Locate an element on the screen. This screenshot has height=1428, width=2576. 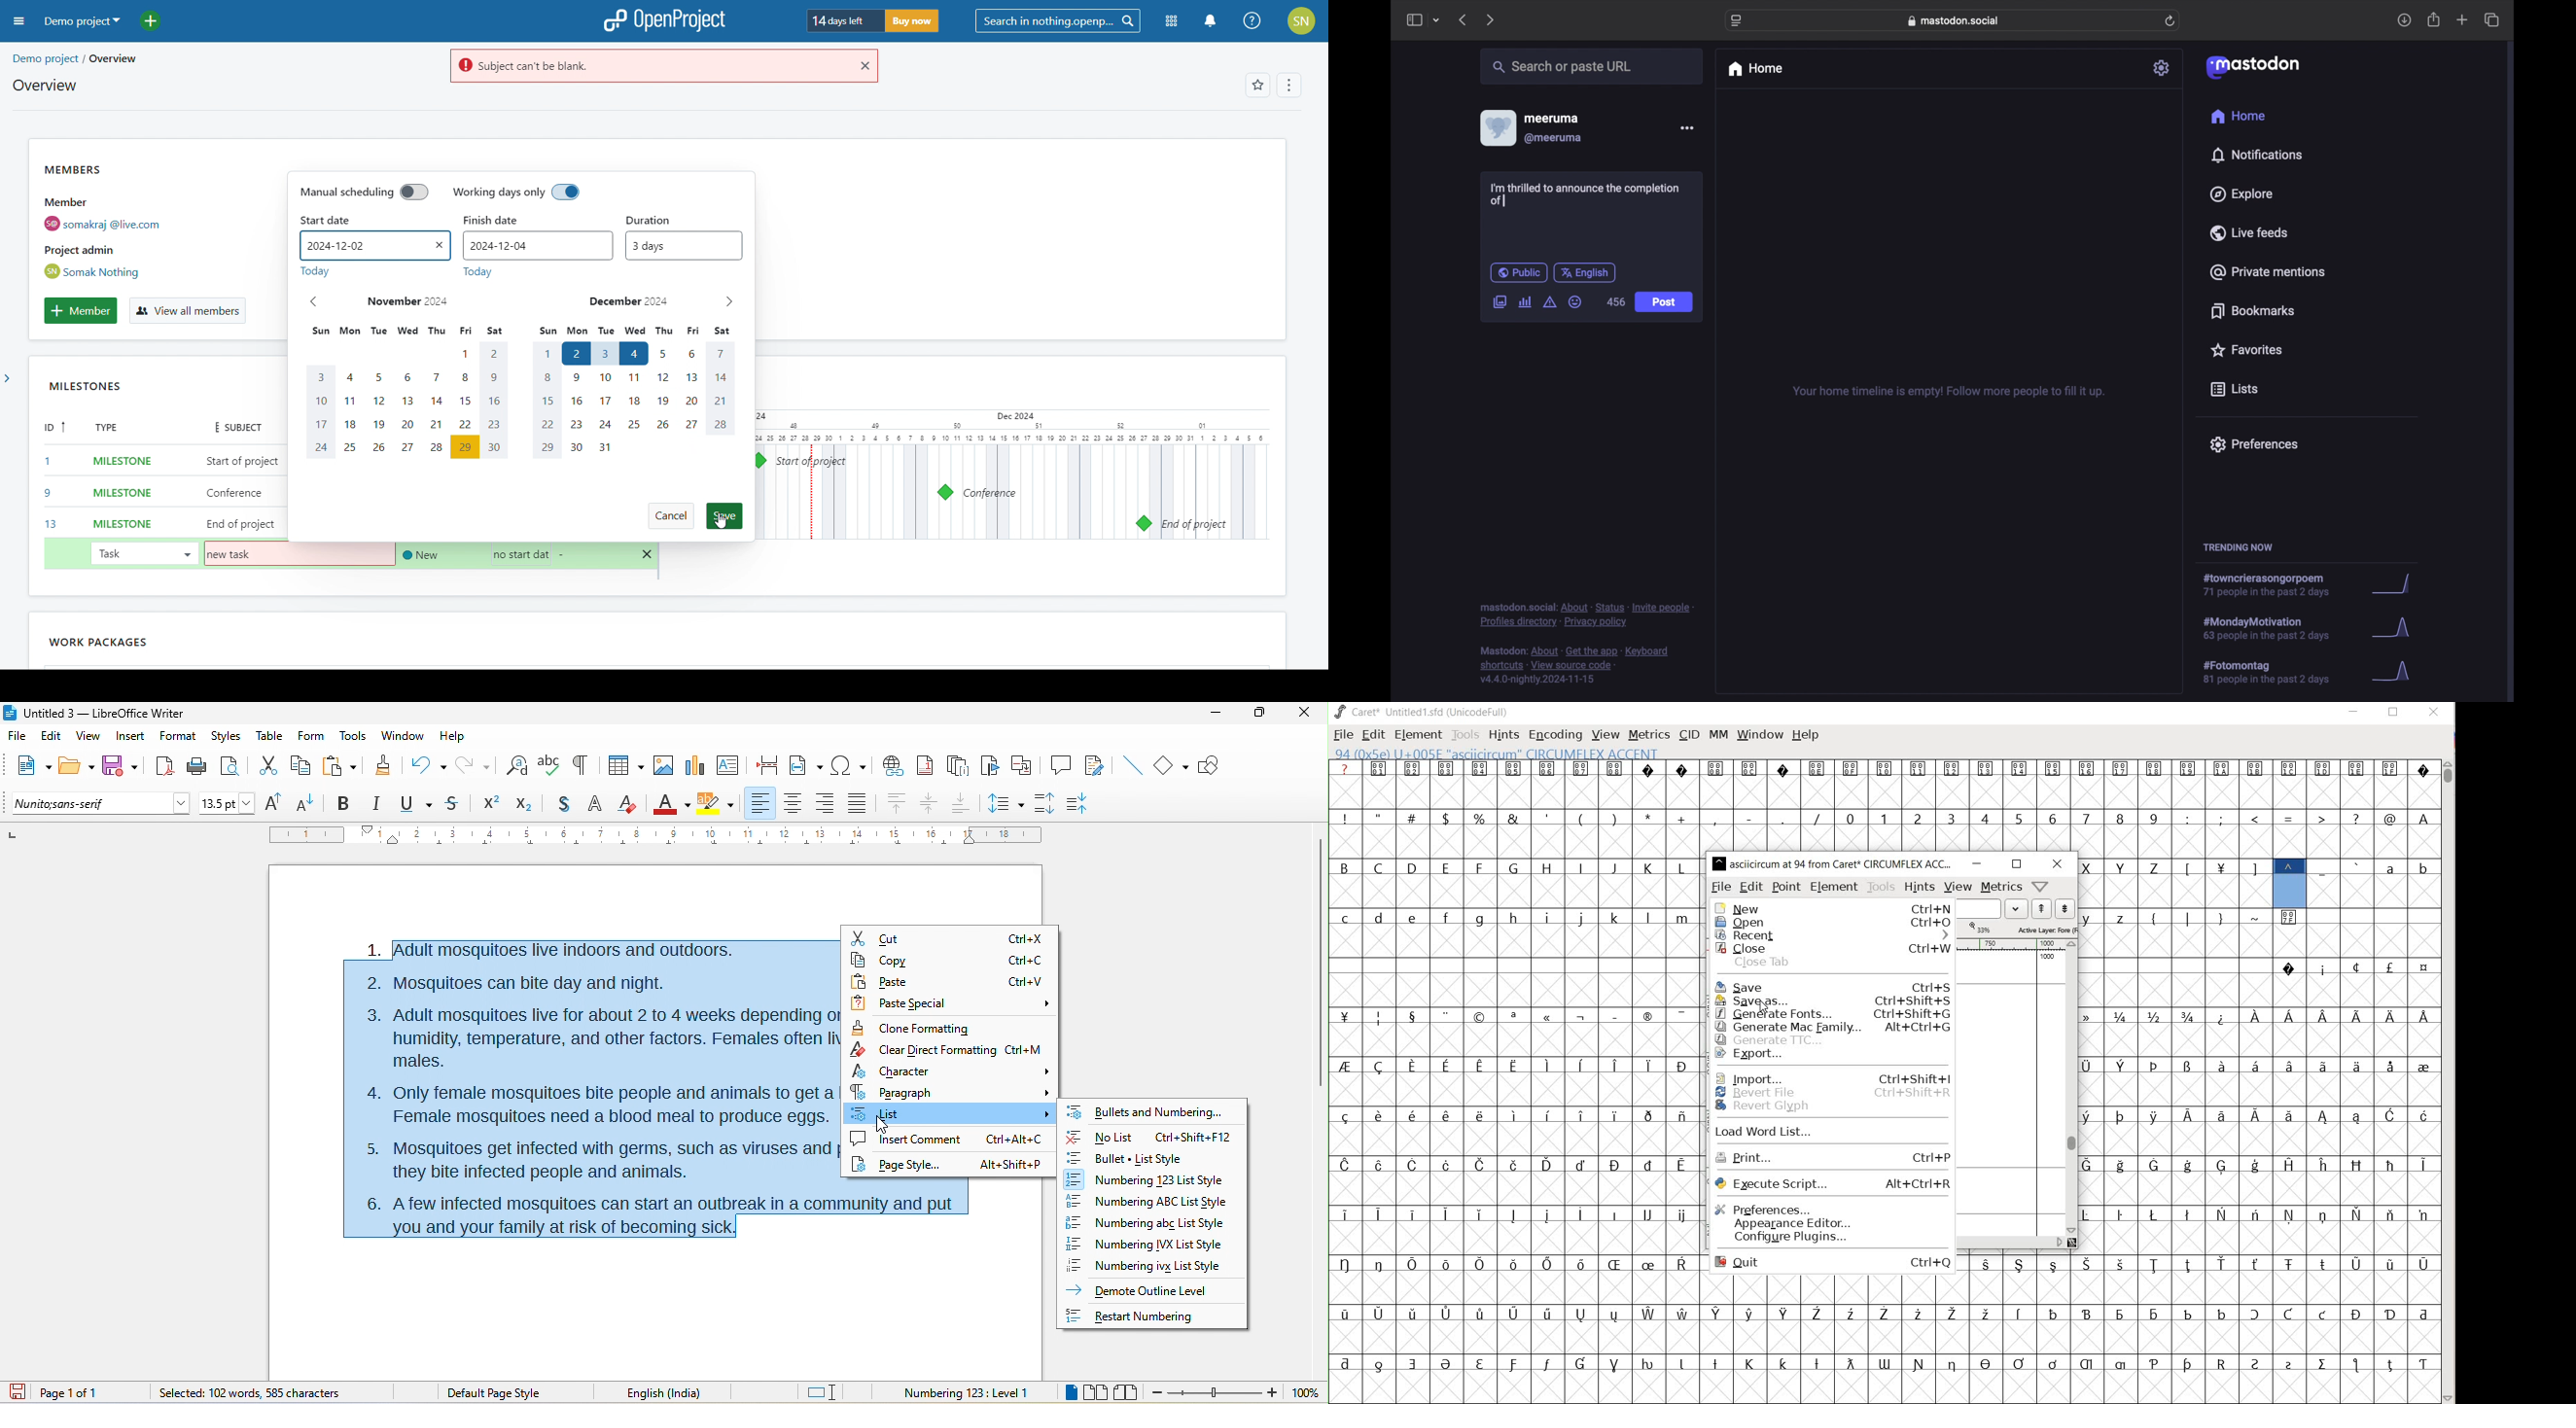
shadow is located at coordinates (557, 805).